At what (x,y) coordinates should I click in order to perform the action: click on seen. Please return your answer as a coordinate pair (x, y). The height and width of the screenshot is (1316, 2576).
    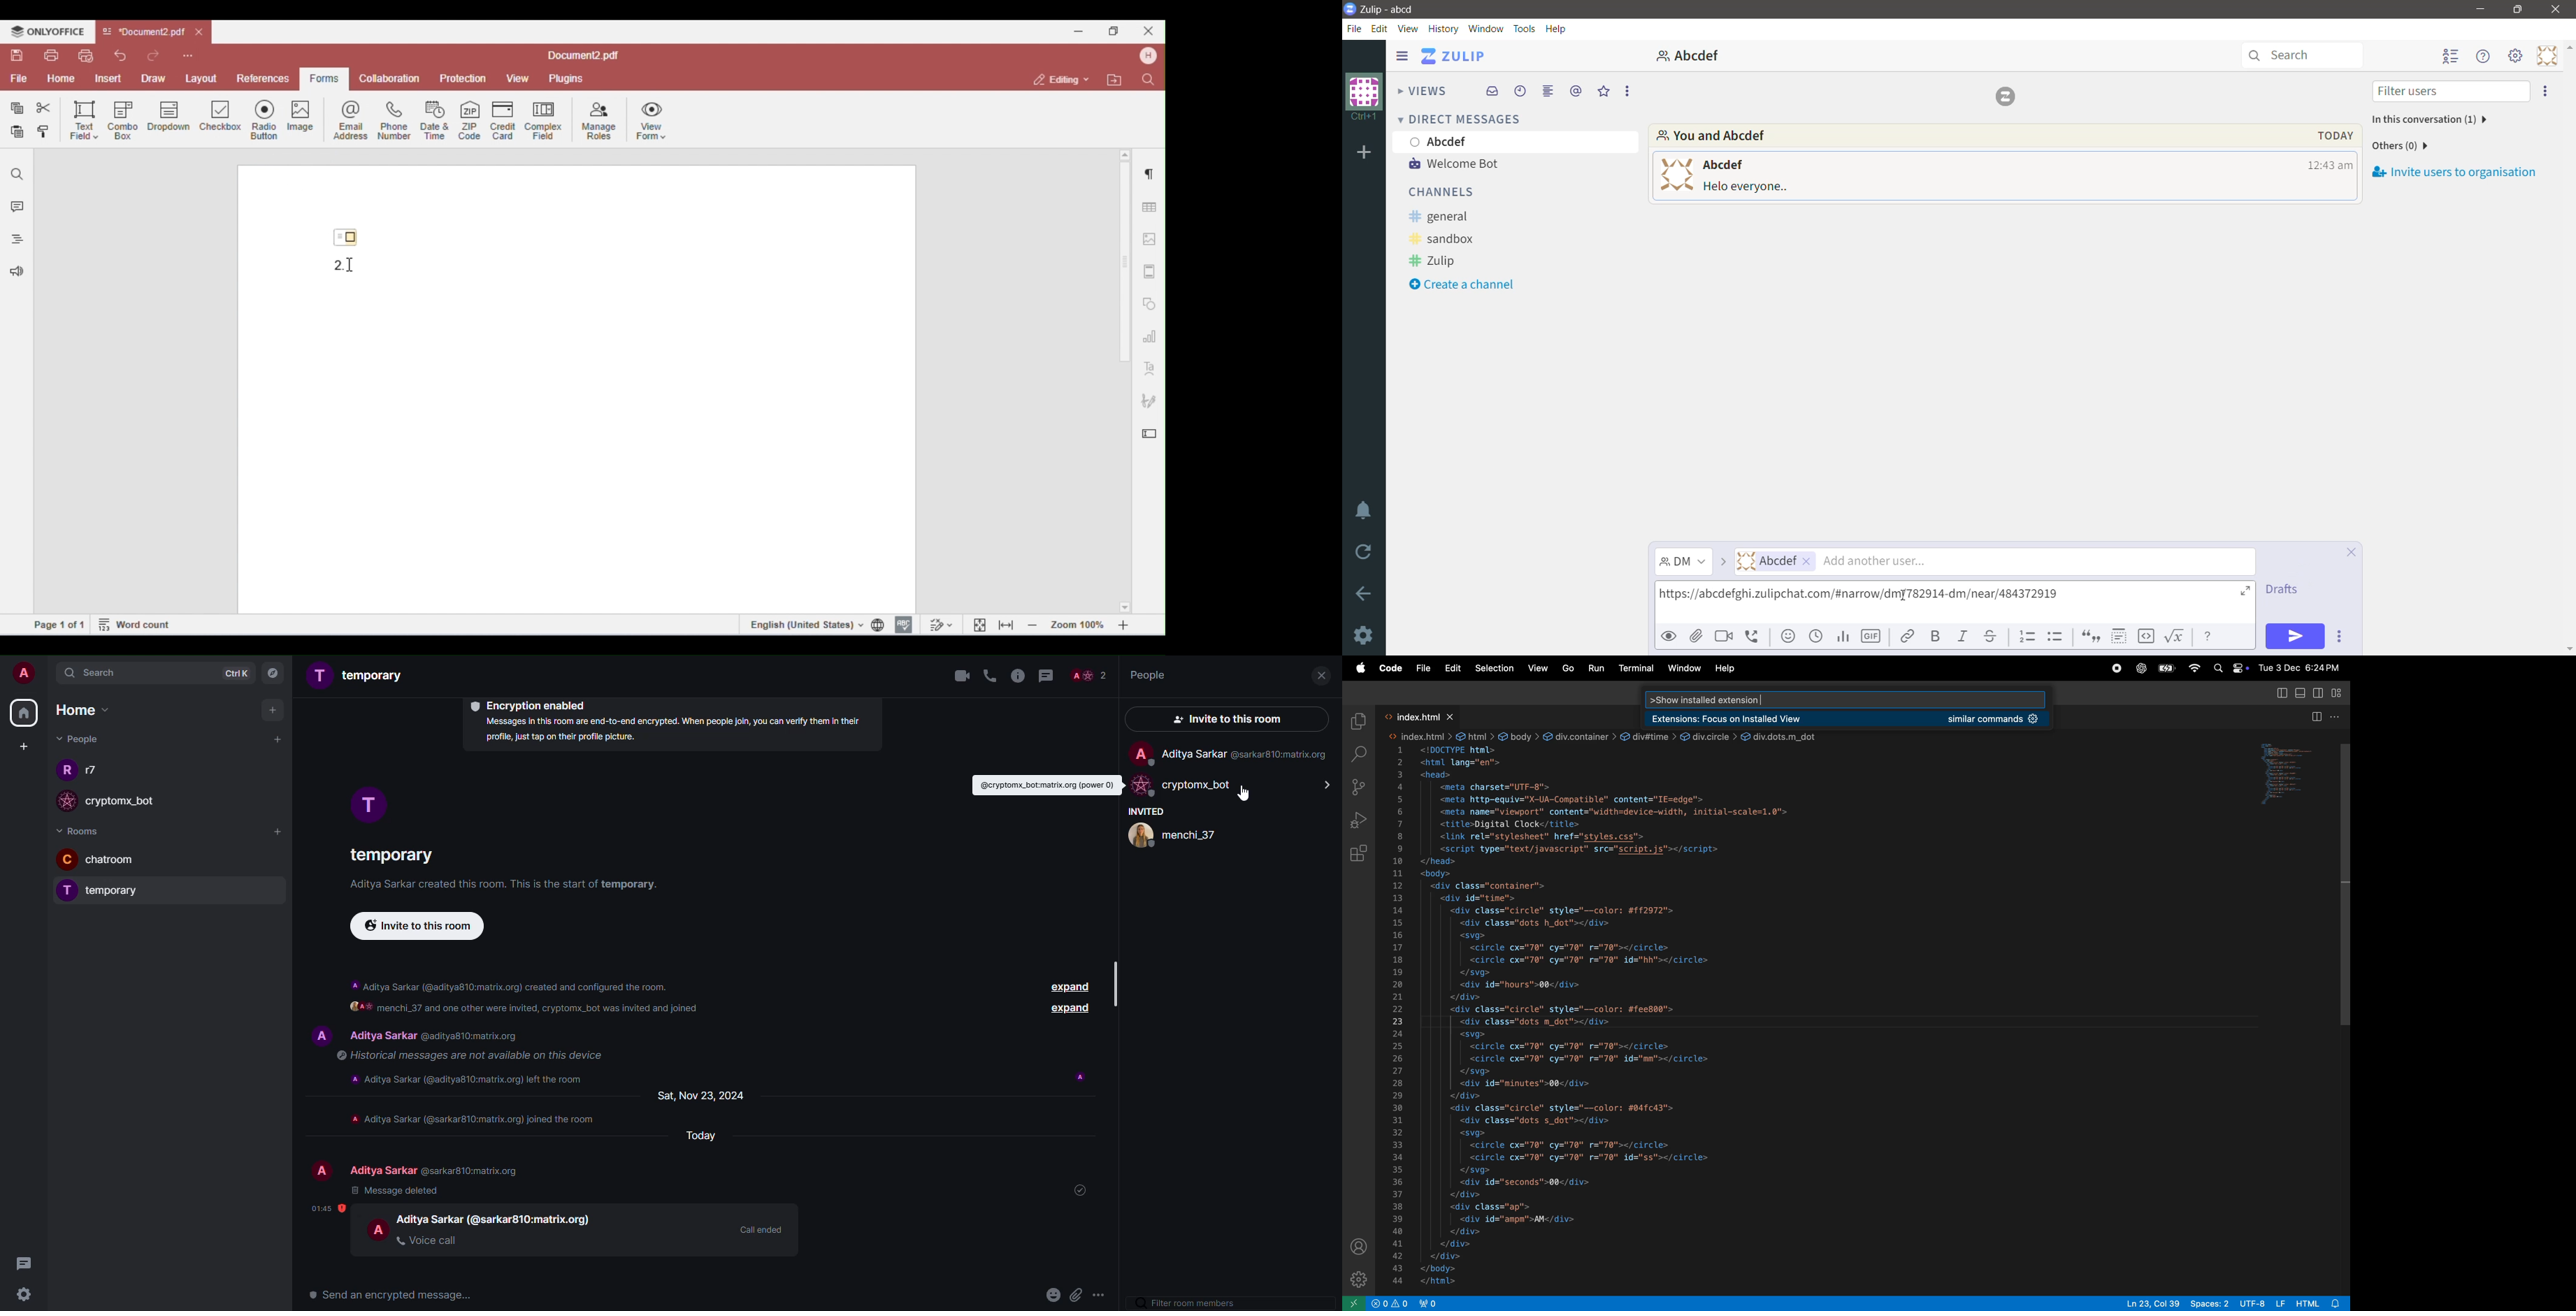
    Looking at the image, I should click on (1081, 1077).